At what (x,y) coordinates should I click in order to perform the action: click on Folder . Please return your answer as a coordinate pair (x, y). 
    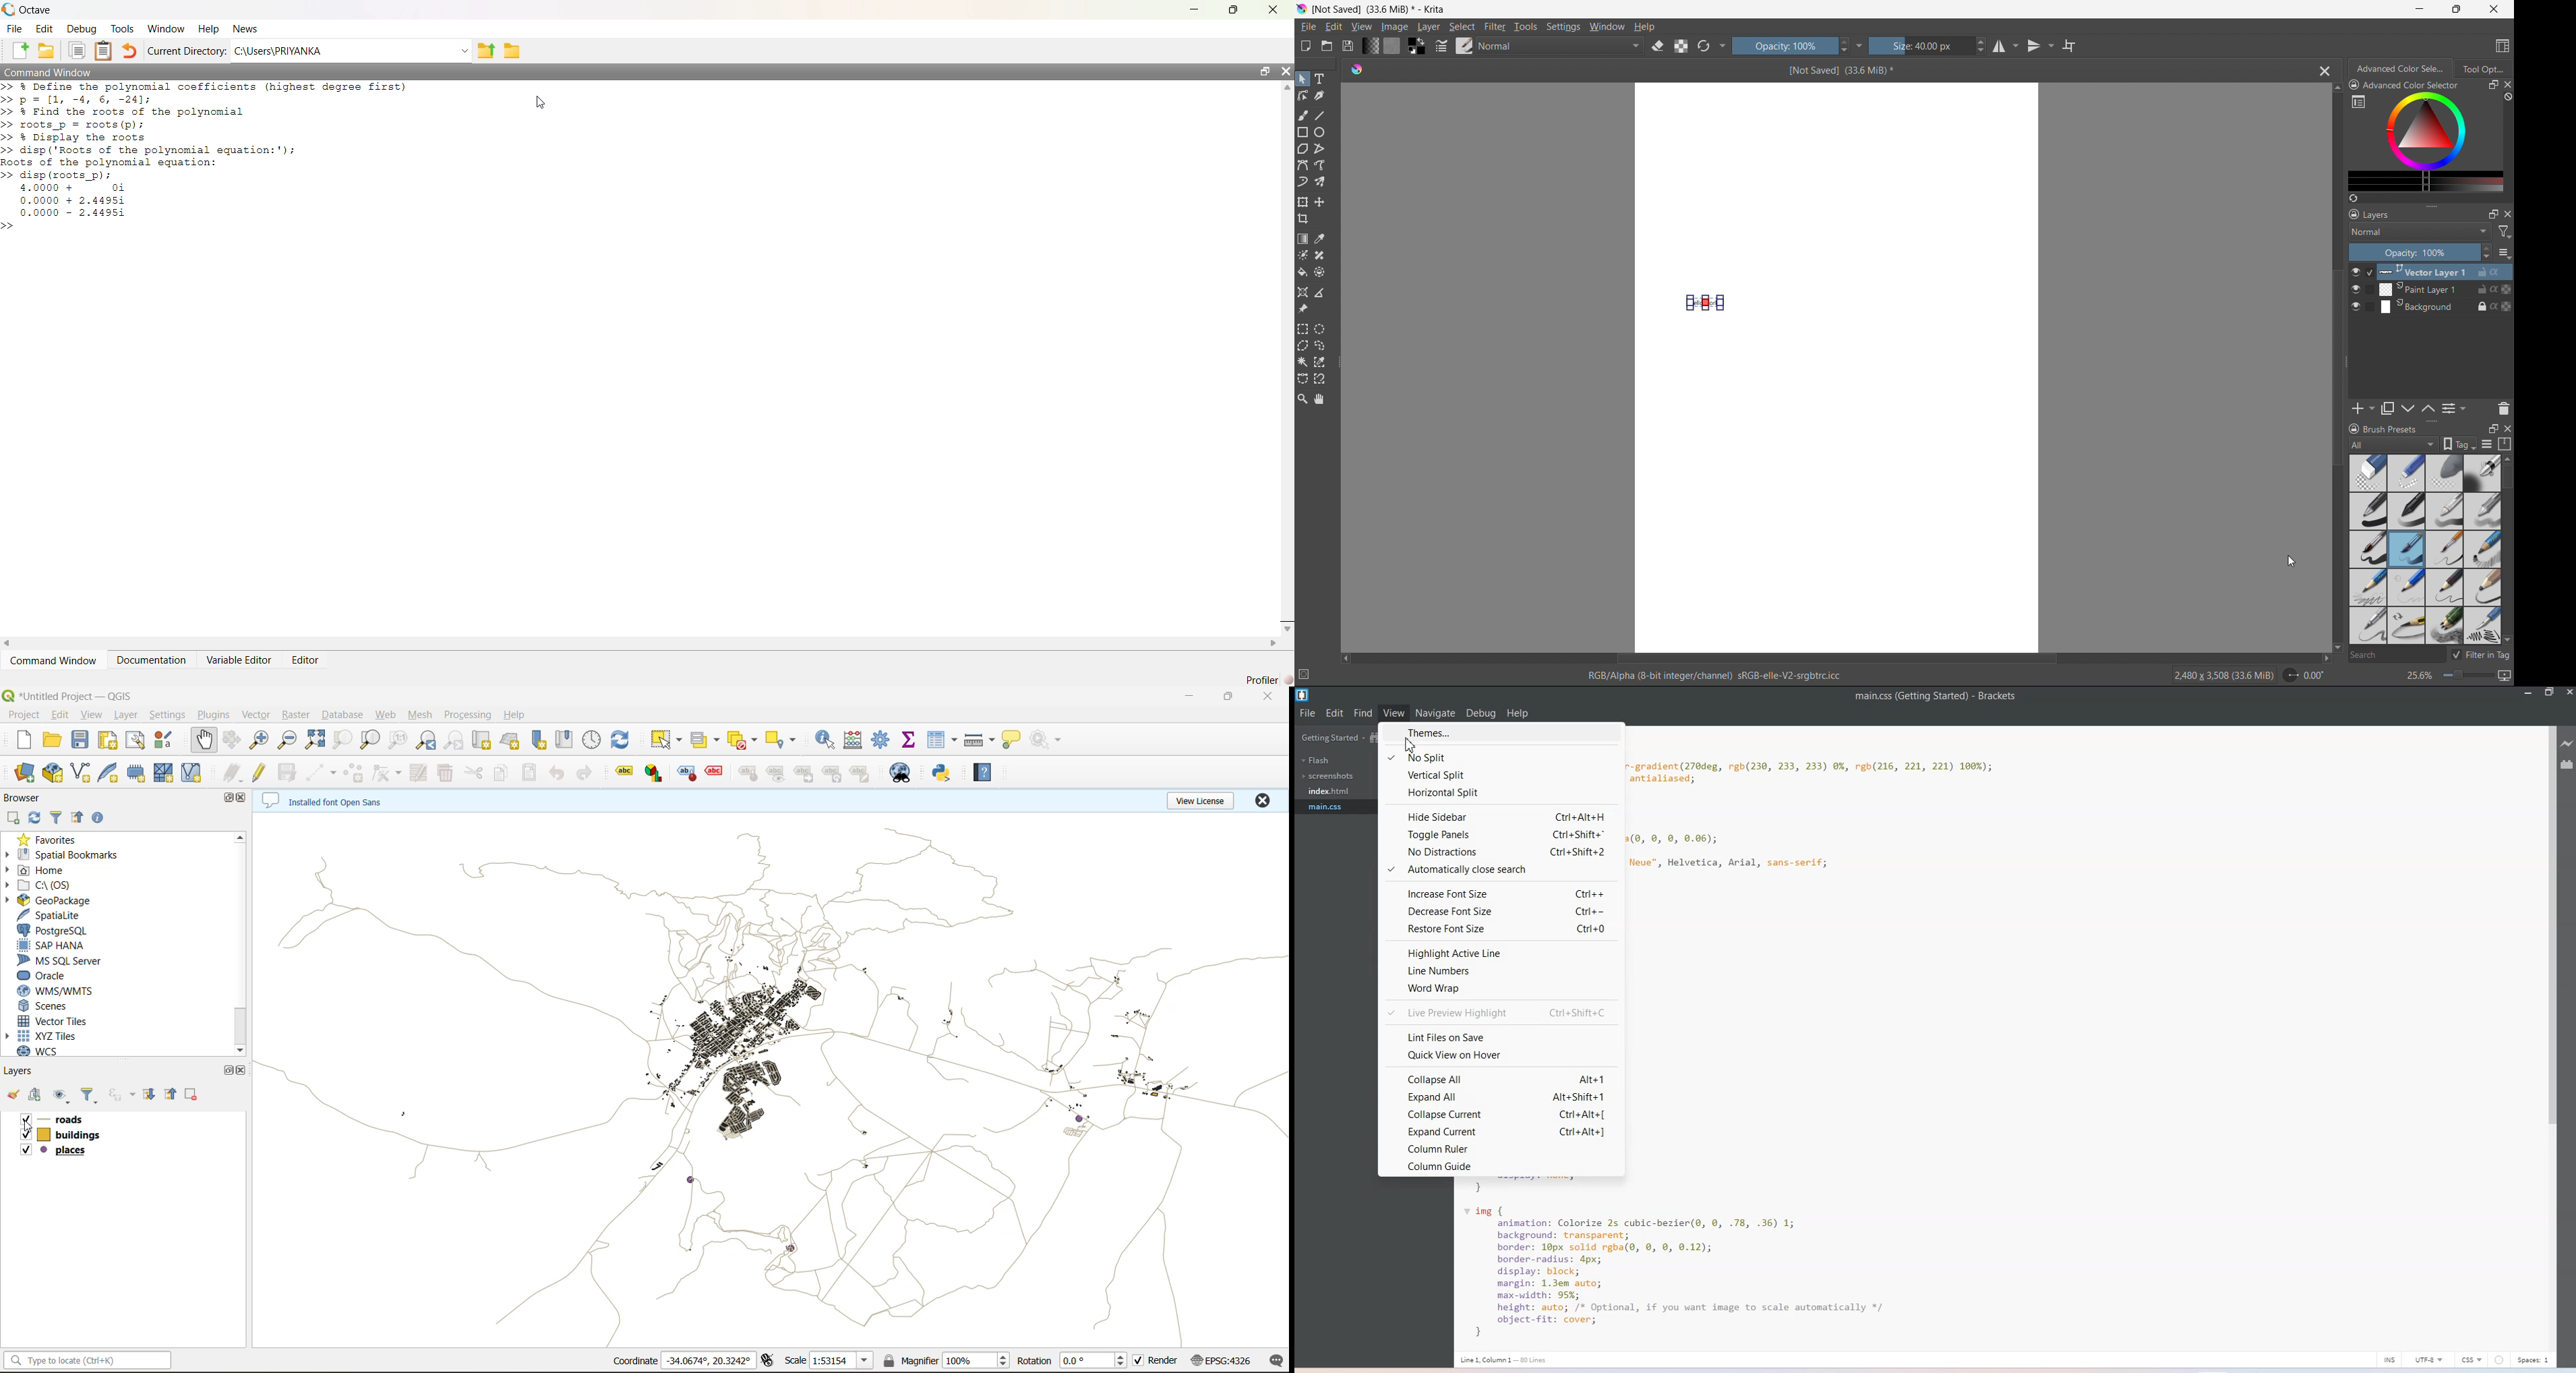
    Looking at the image, I should click on (46, 51).